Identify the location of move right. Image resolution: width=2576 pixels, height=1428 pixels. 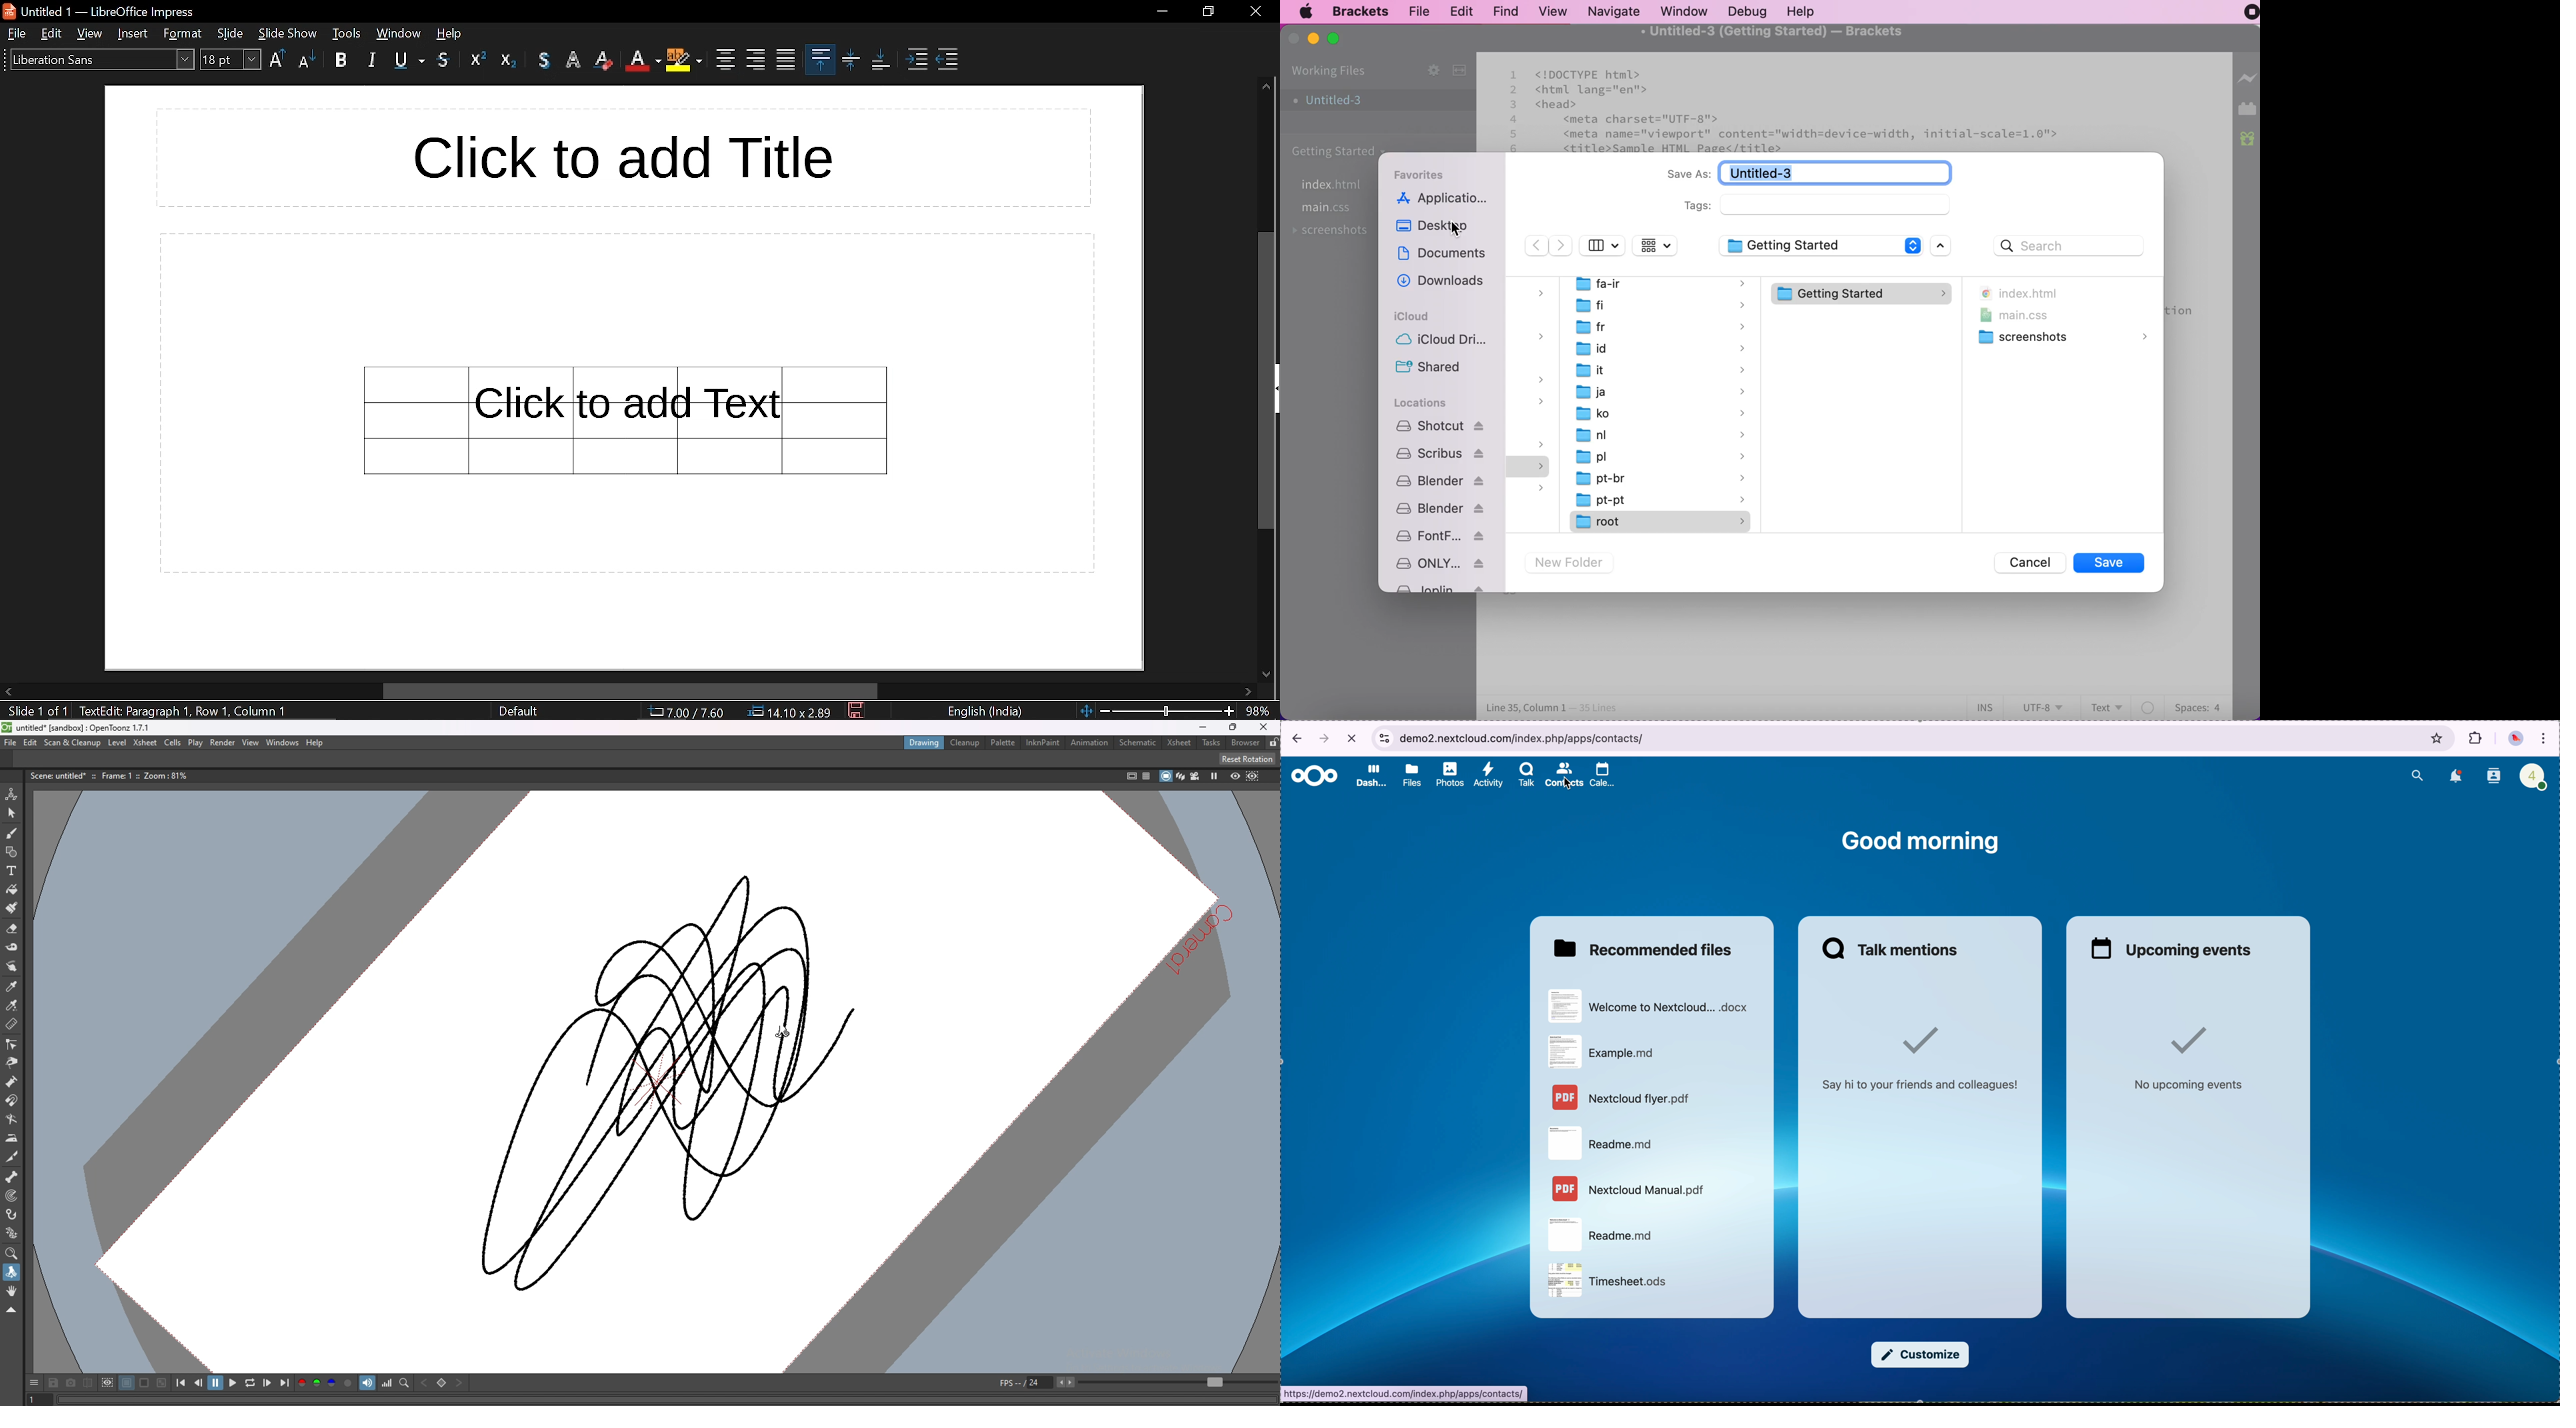
(1250, 692).